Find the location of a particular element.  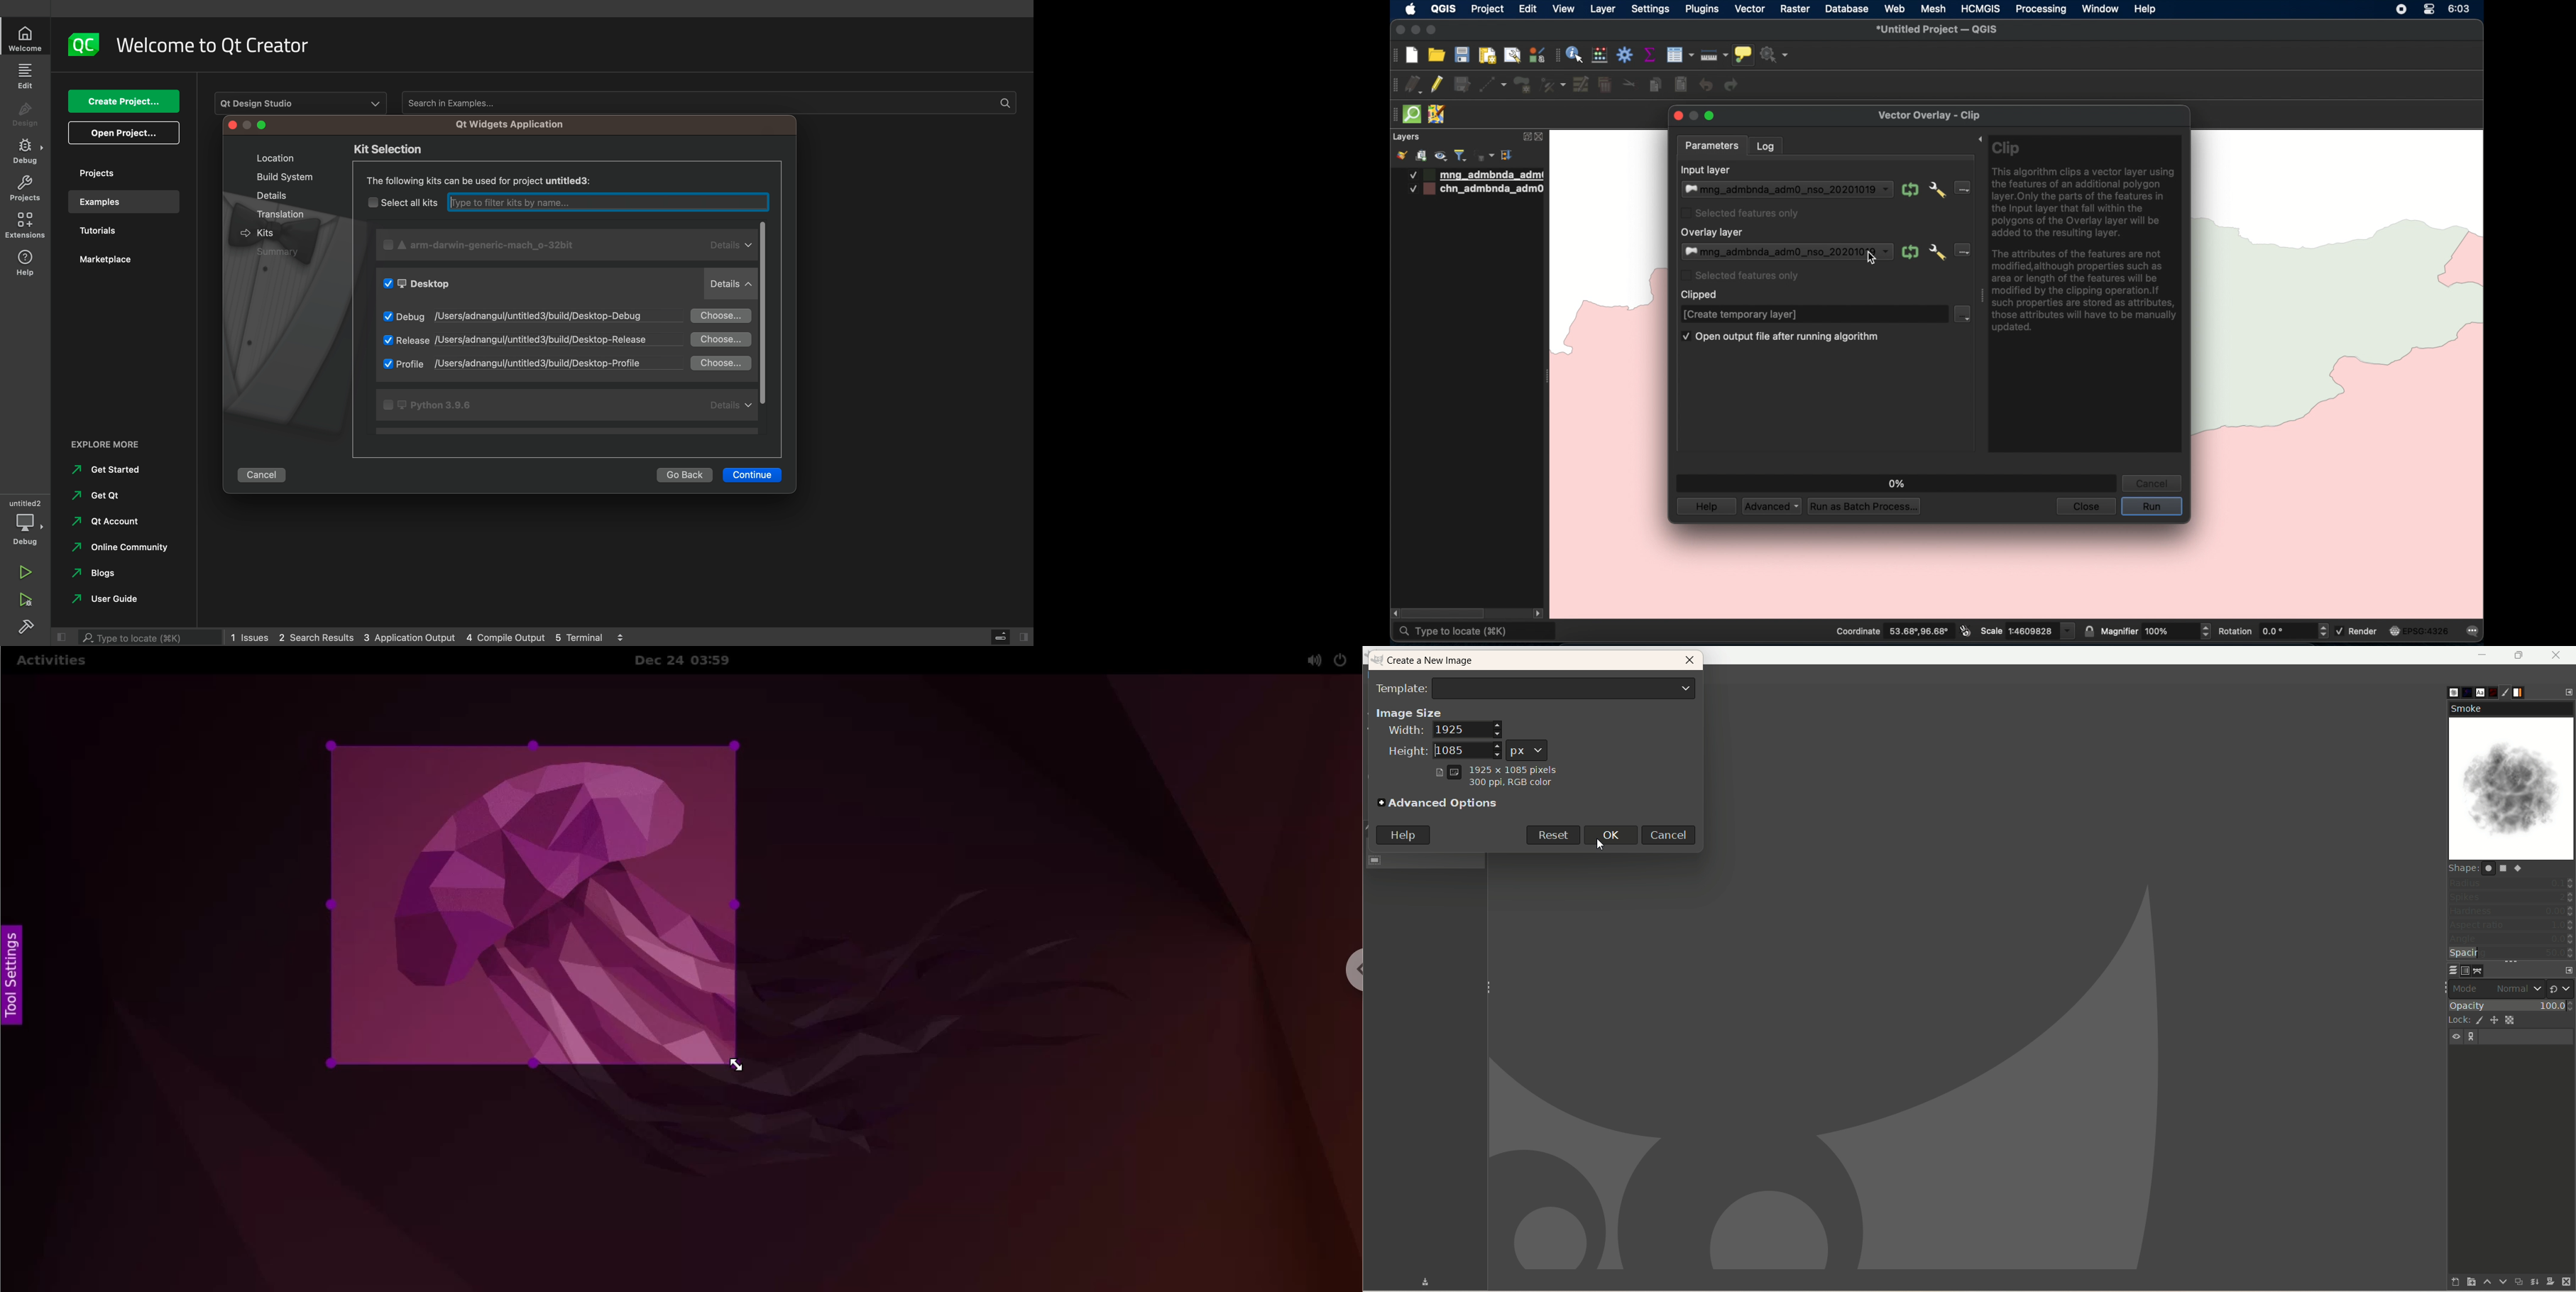

 is located at coordinates (107, 470).